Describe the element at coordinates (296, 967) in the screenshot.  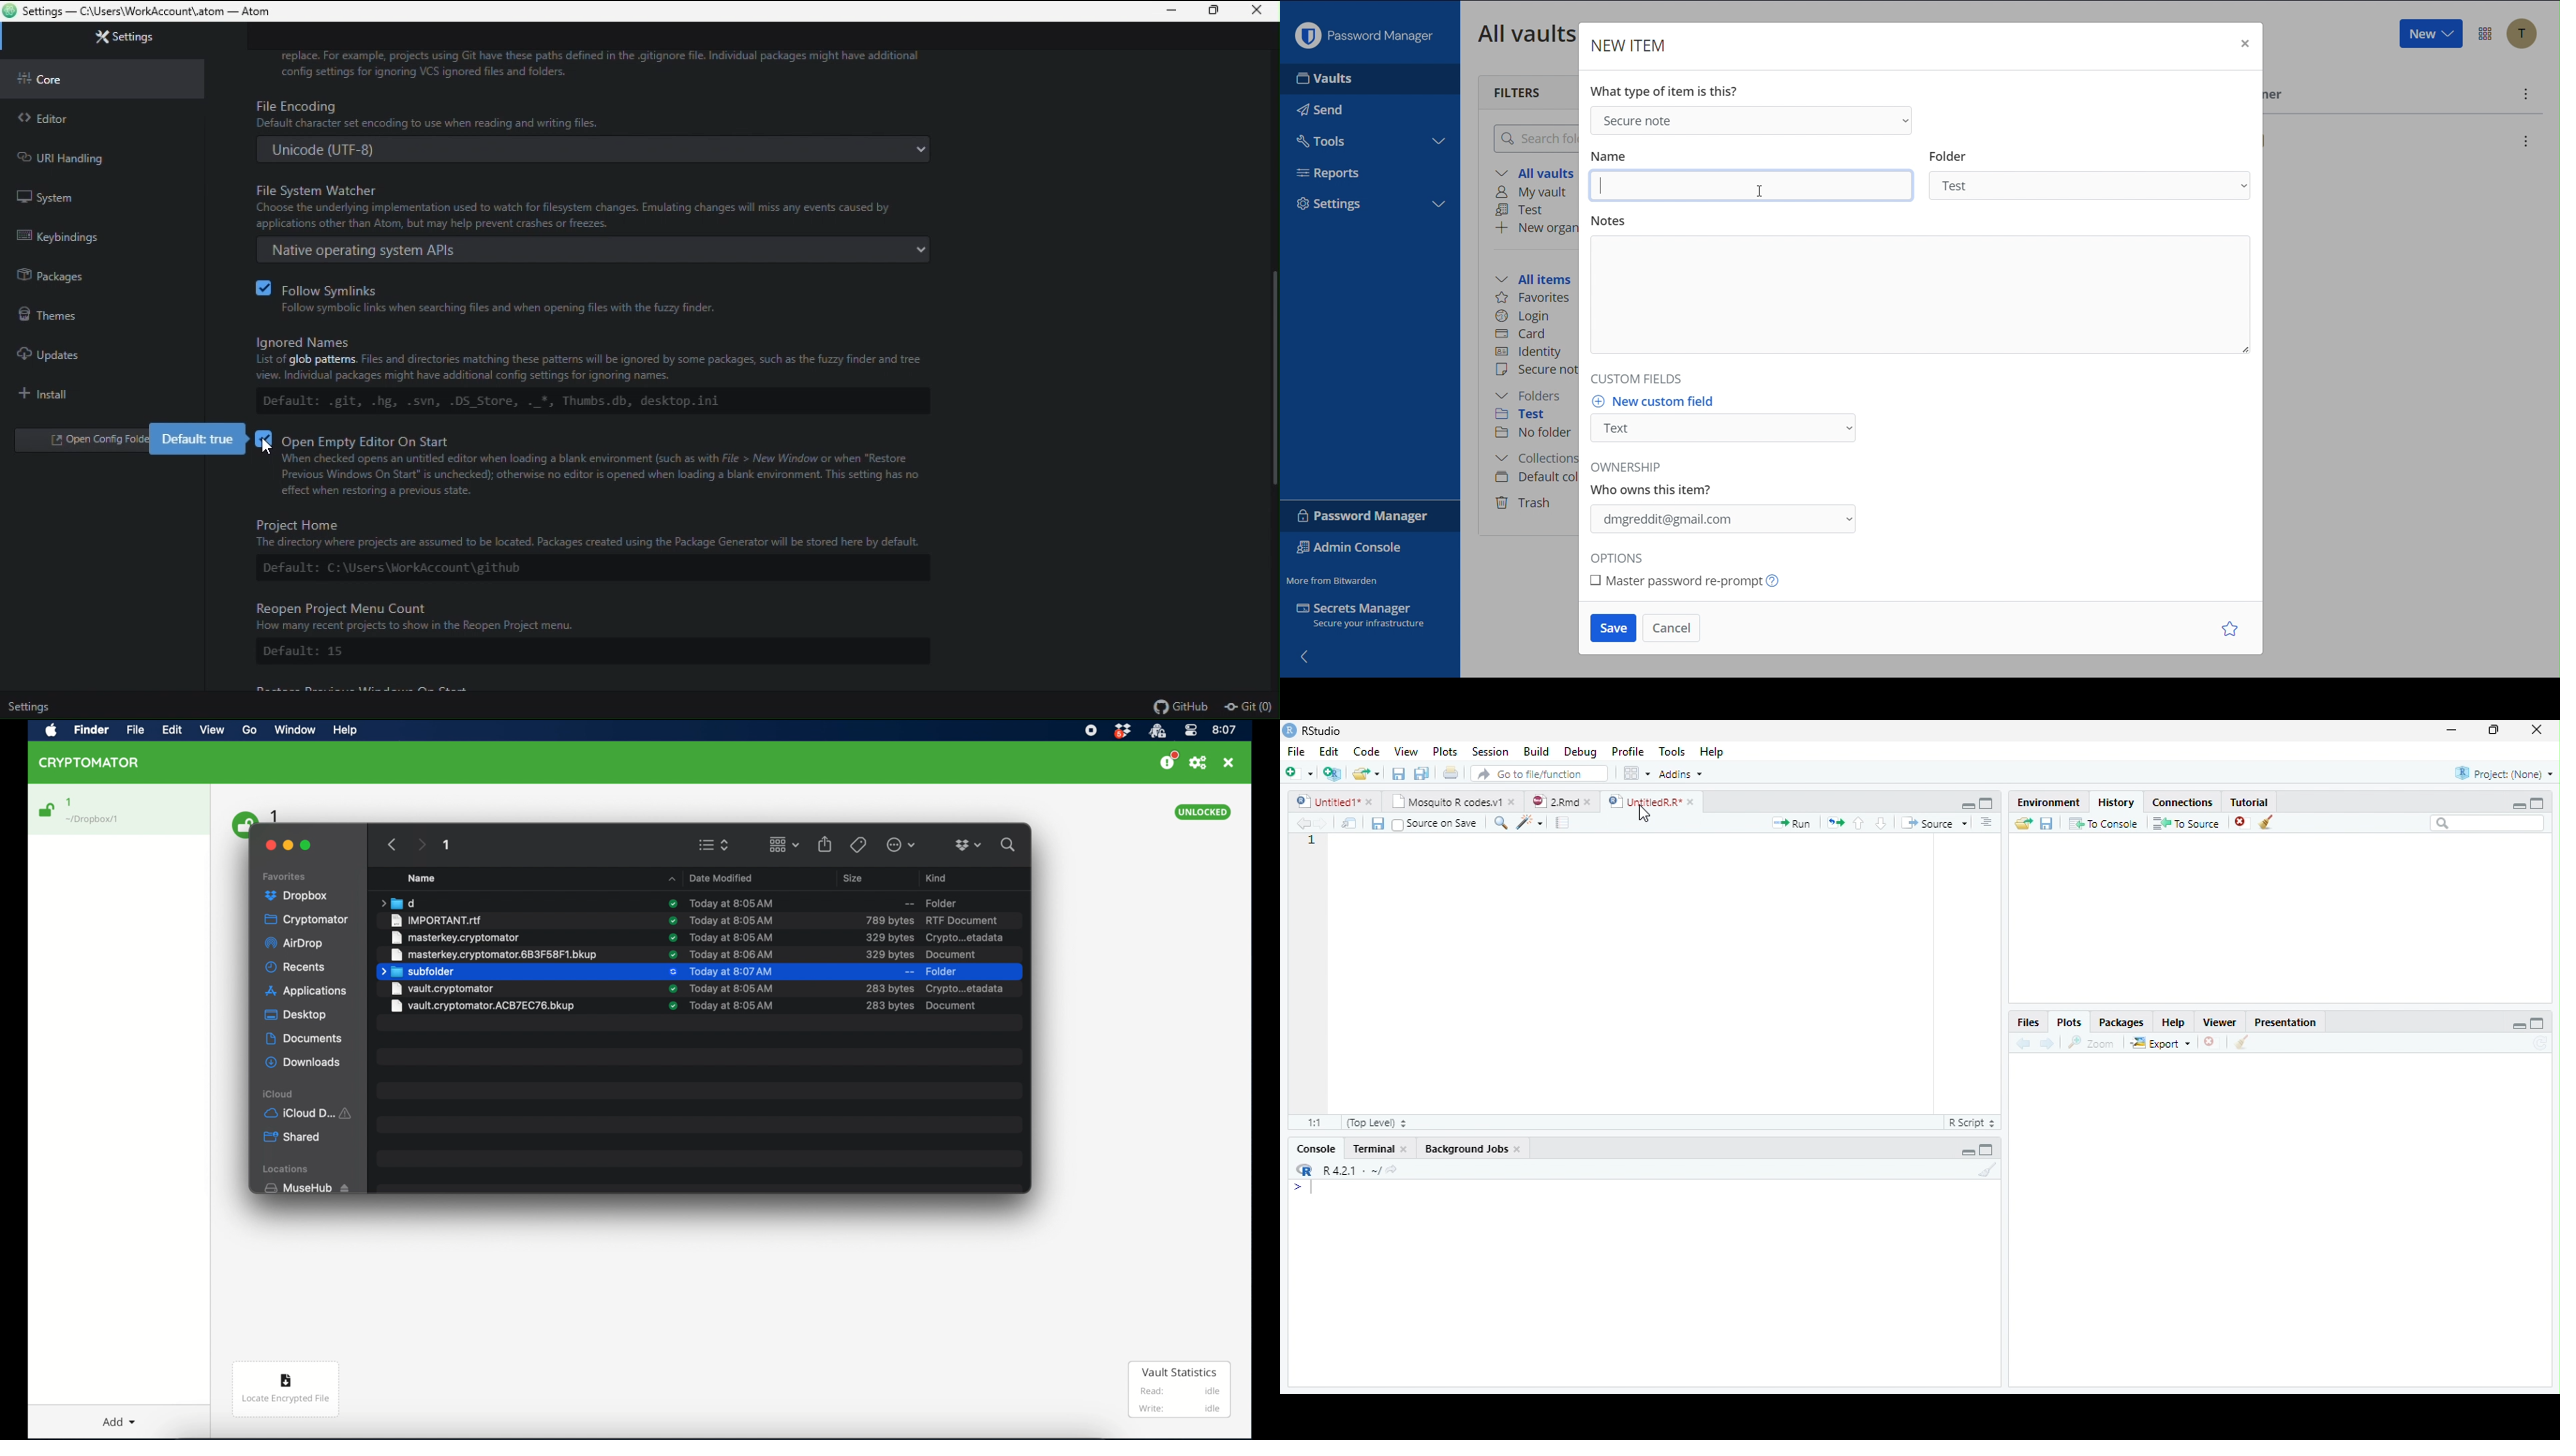
I see `recents` at that location.